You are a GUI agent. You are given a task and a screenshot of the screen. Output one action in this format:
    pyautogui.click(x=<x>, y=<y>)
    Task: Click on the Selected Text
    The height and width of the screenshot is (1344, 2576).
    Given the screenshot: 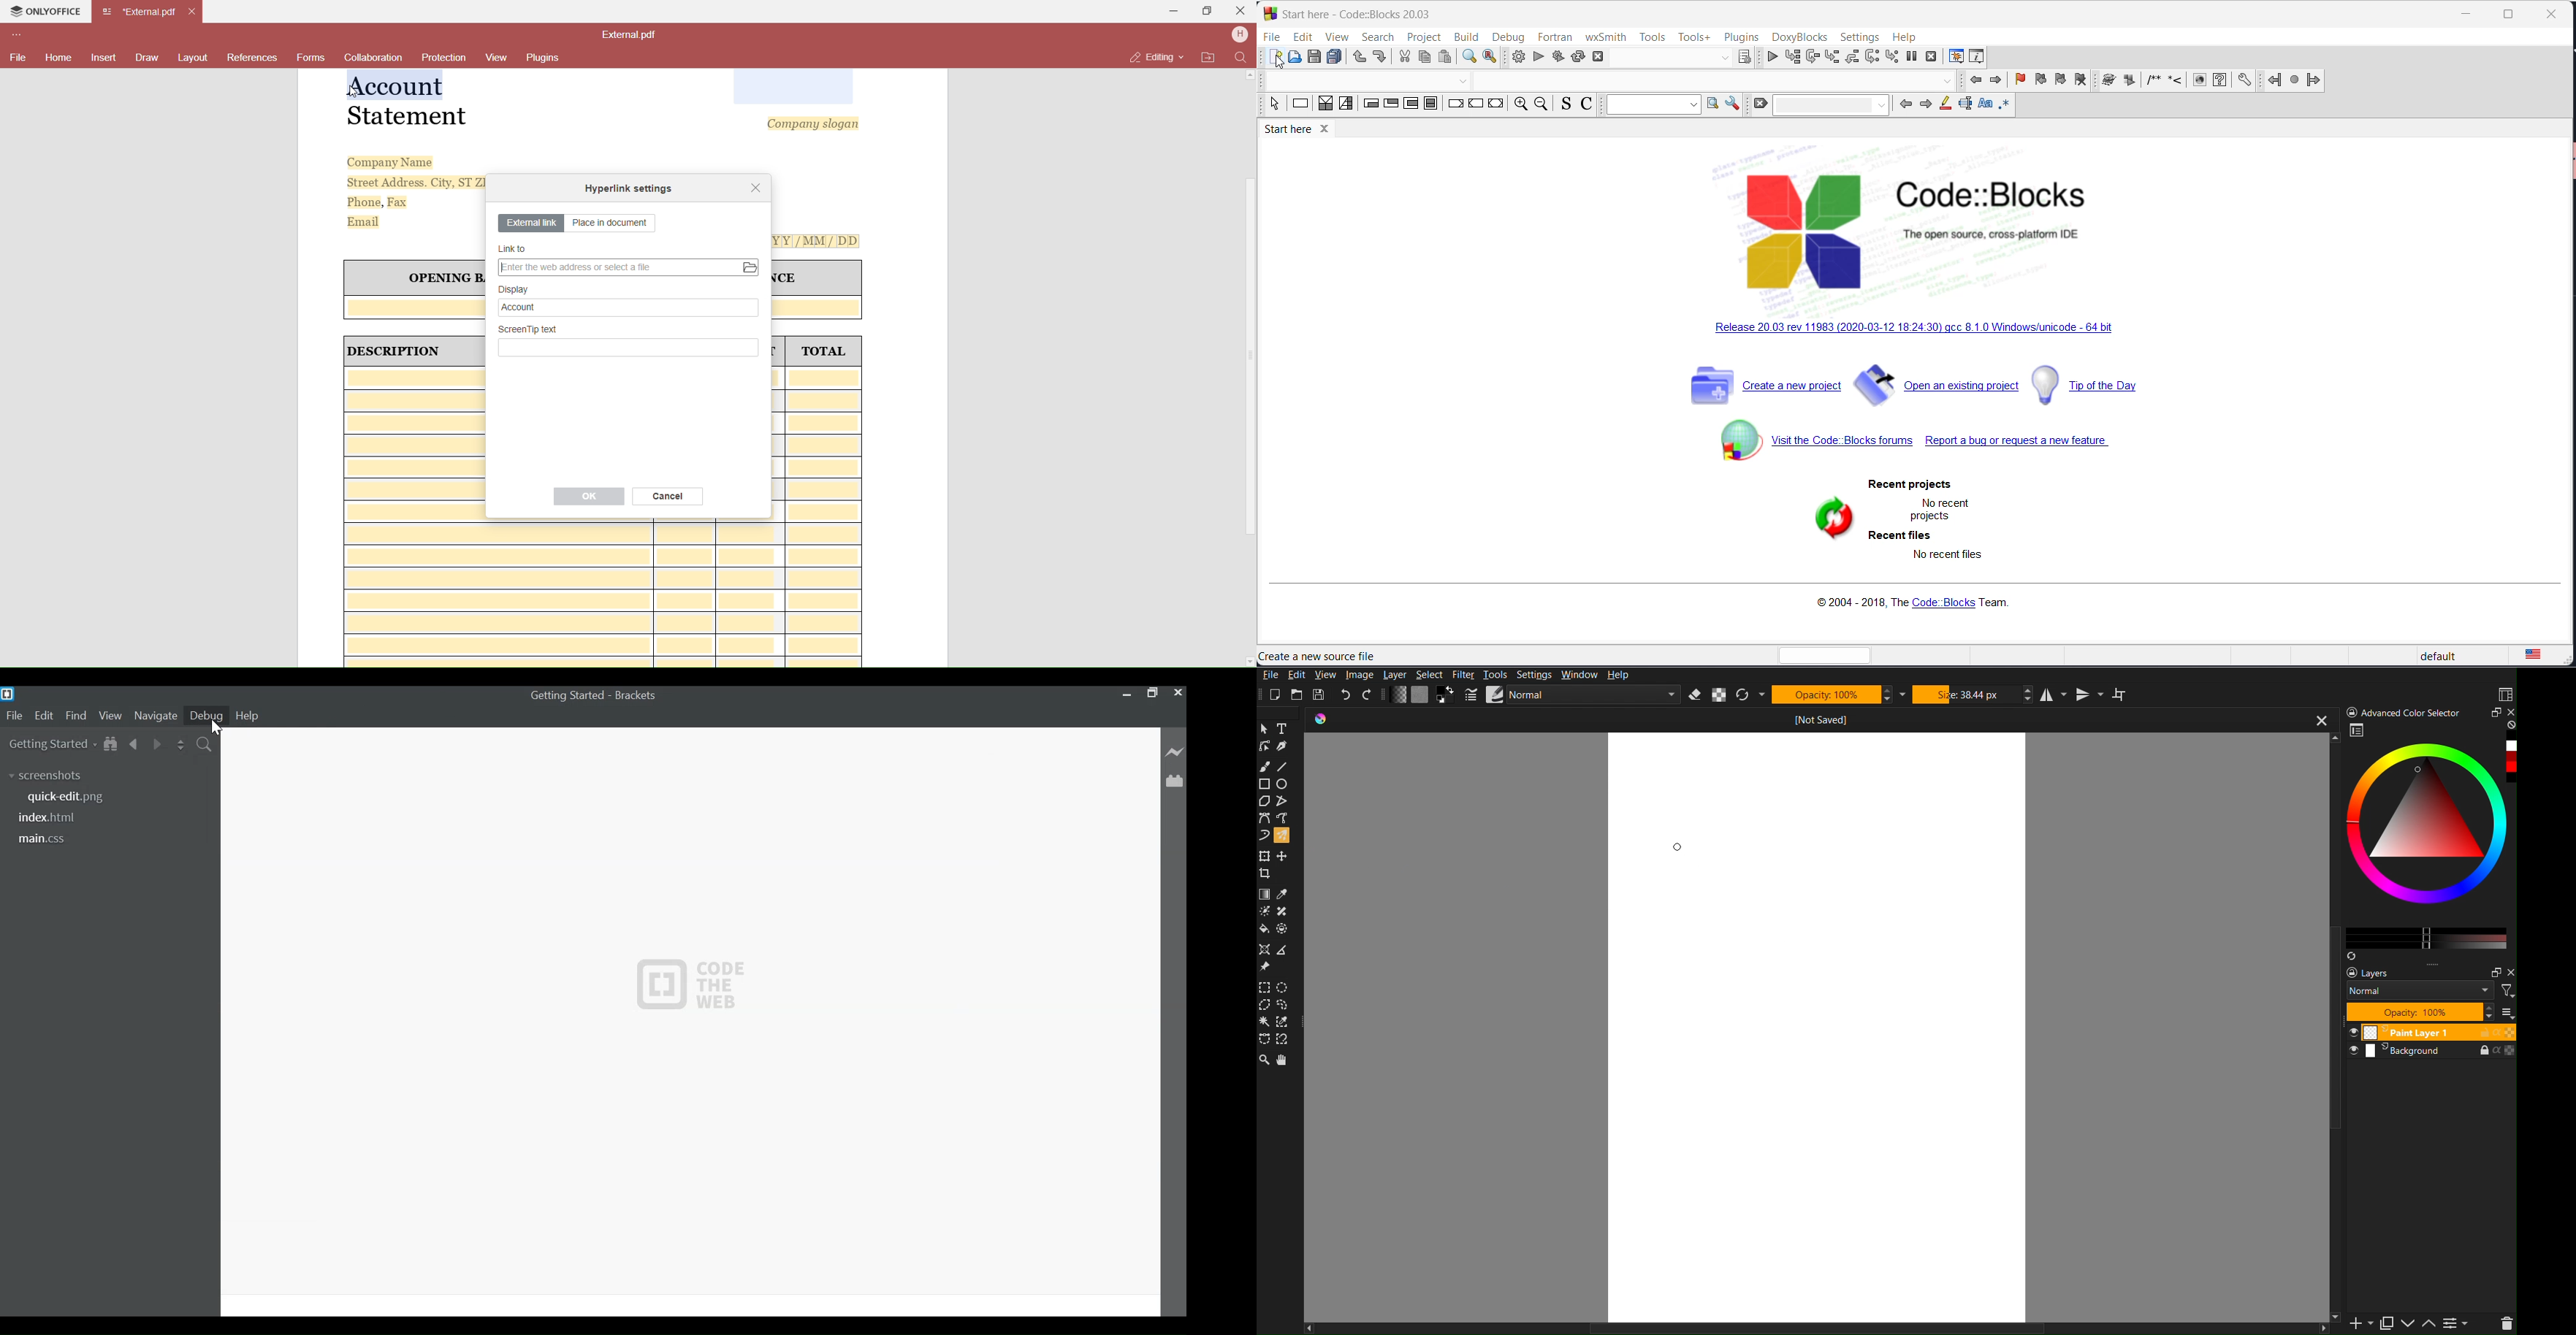 What is the action you would take?
    pyautogui.click(x=395, y=85)
    